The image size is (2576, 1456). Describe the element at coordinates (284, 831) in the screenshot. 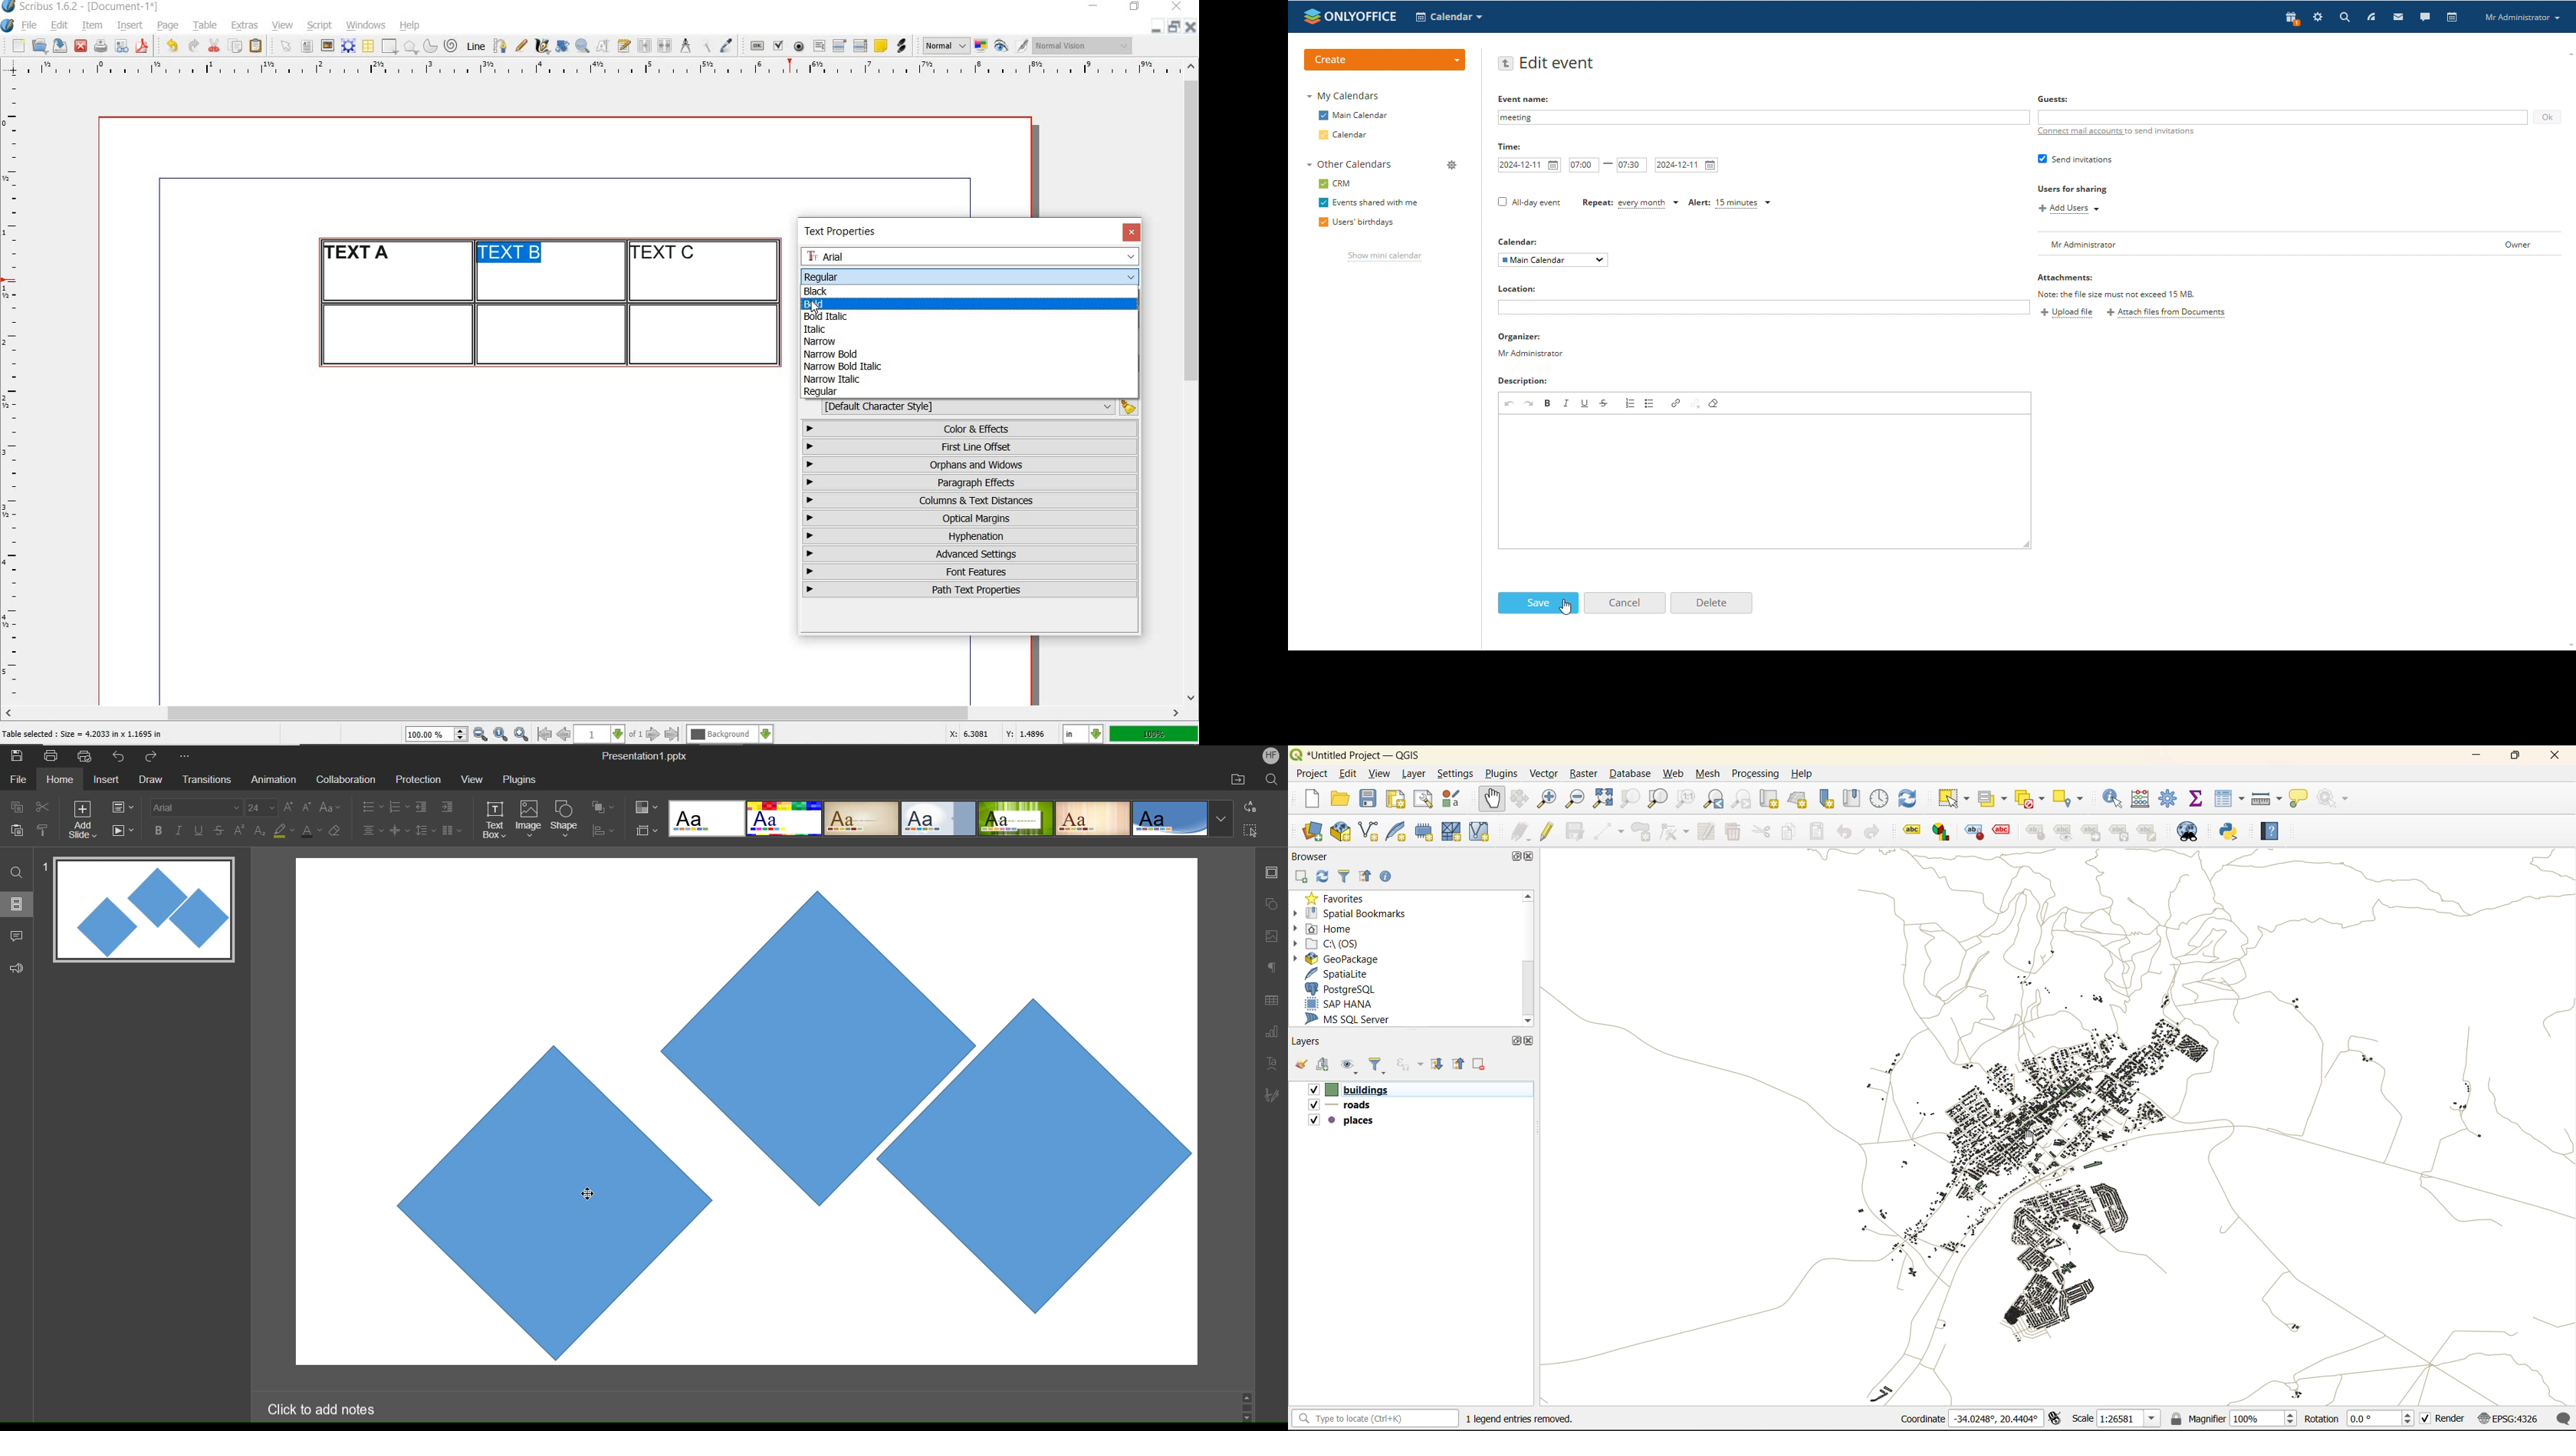

I see `Highlight` at that location.